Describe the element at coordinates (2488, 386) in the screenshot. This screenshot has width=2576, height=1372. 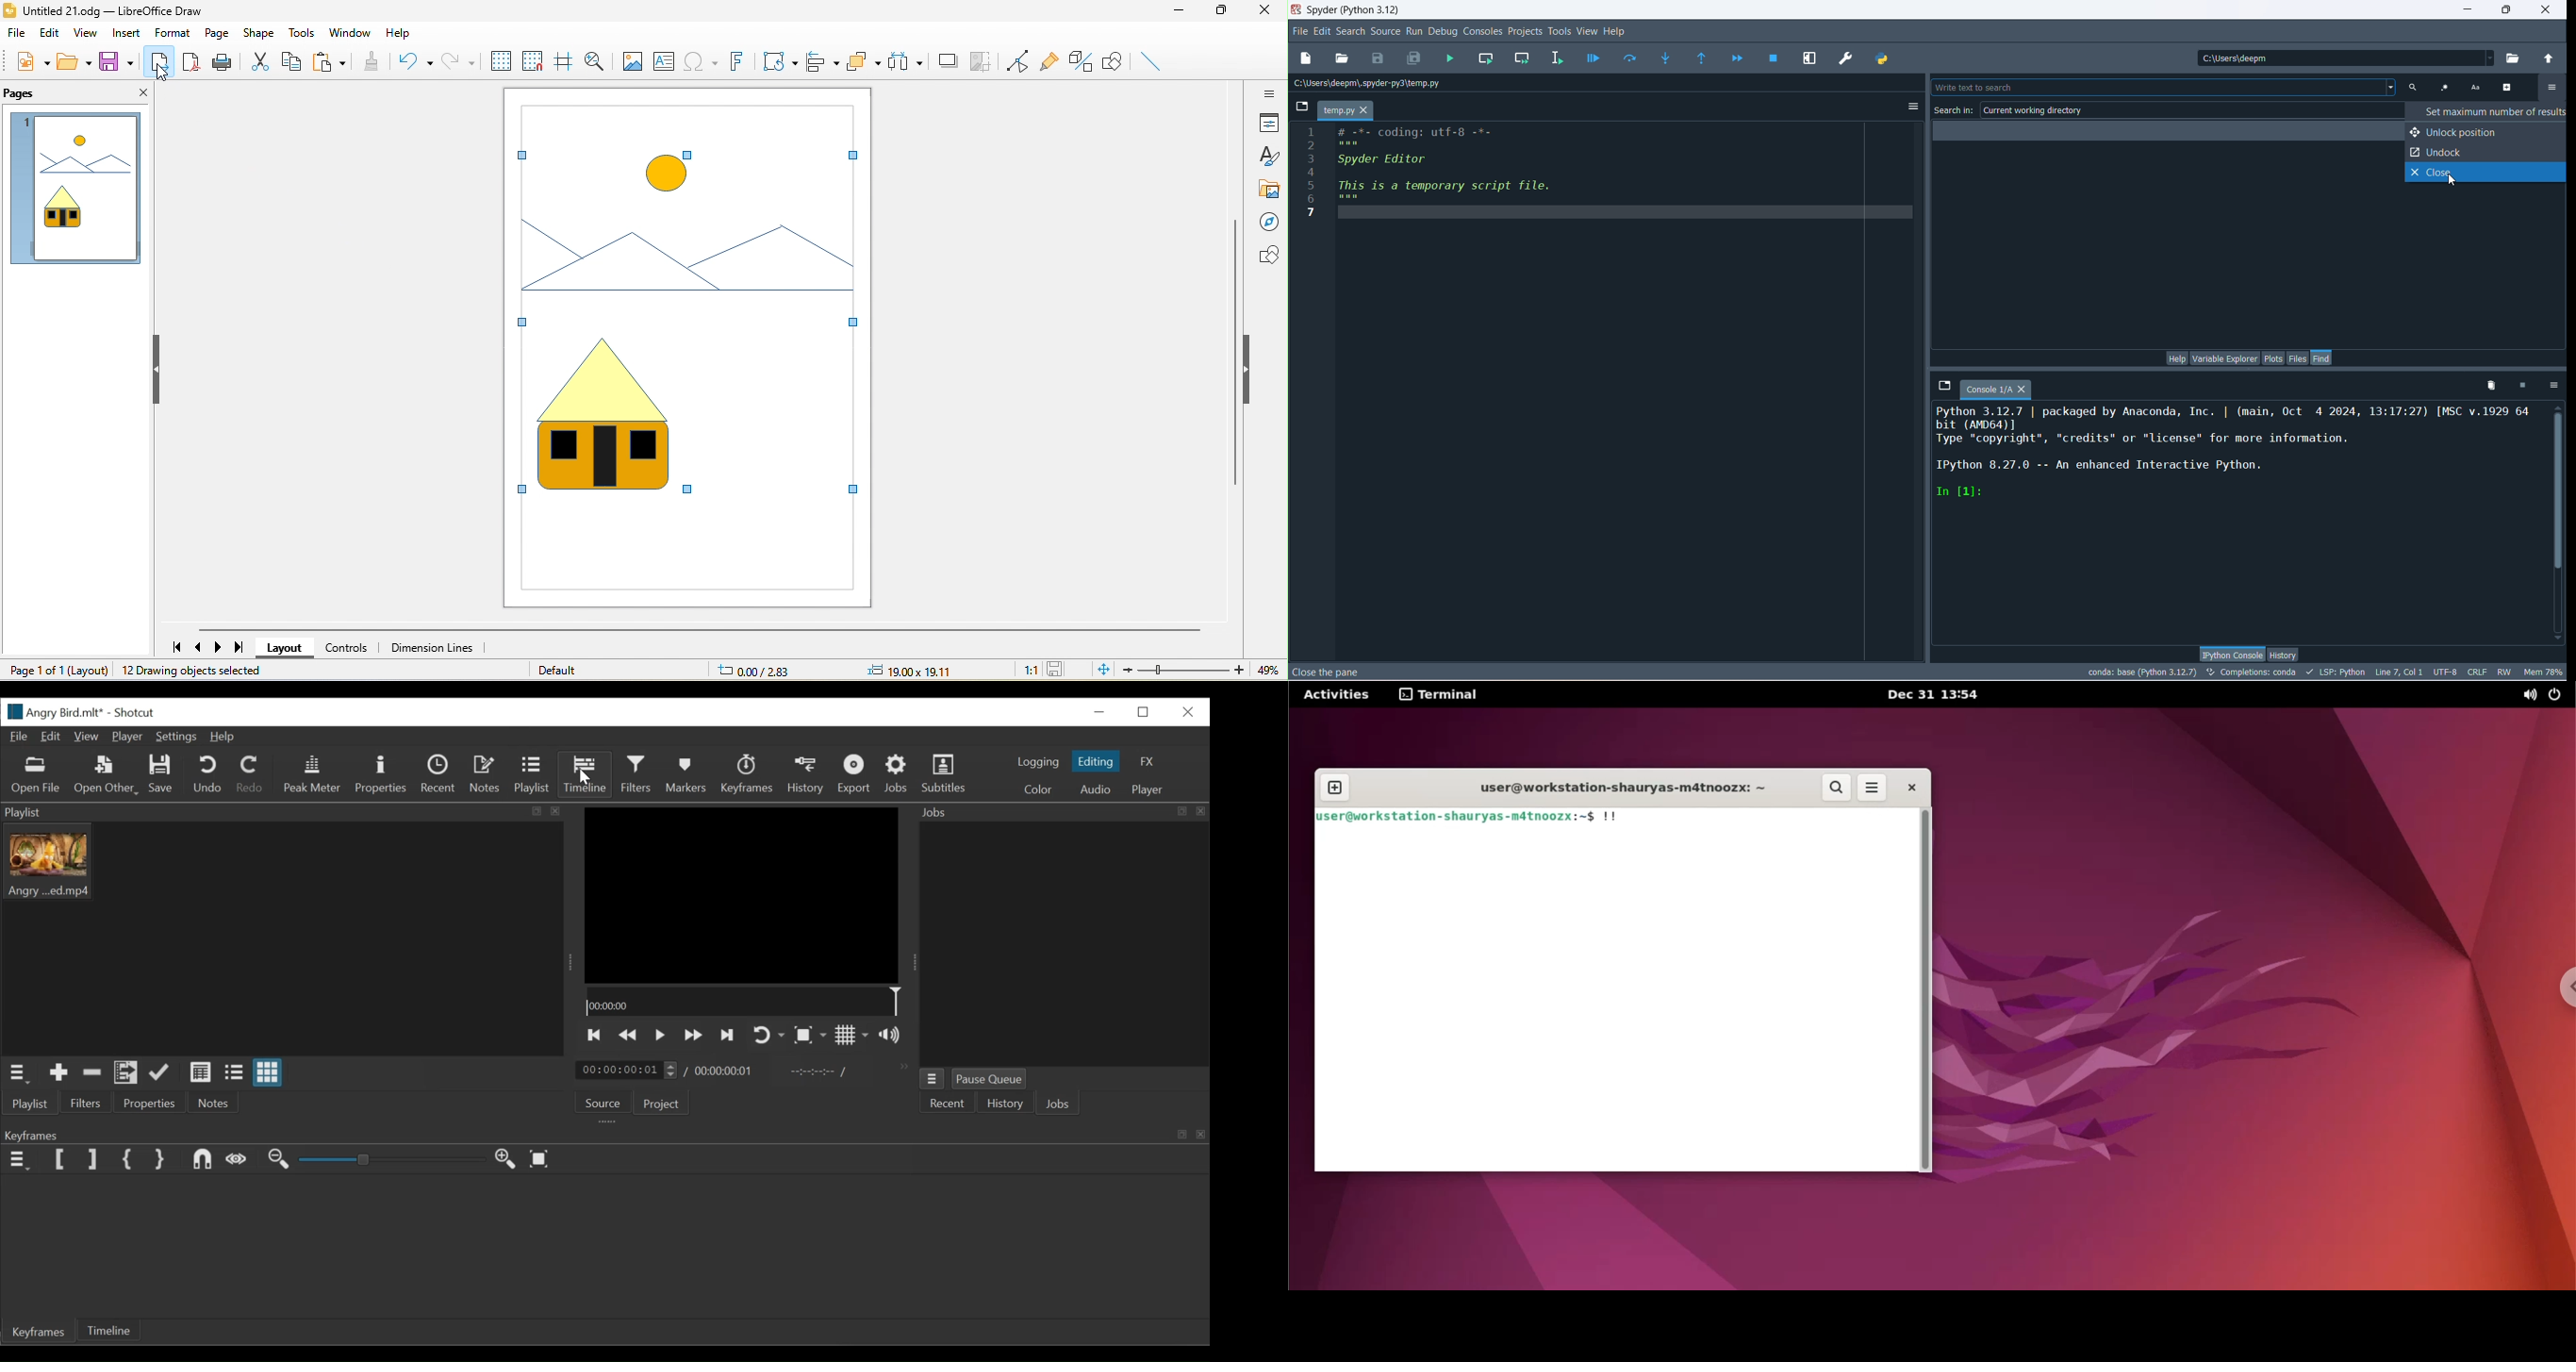
I see `remove` at that location.